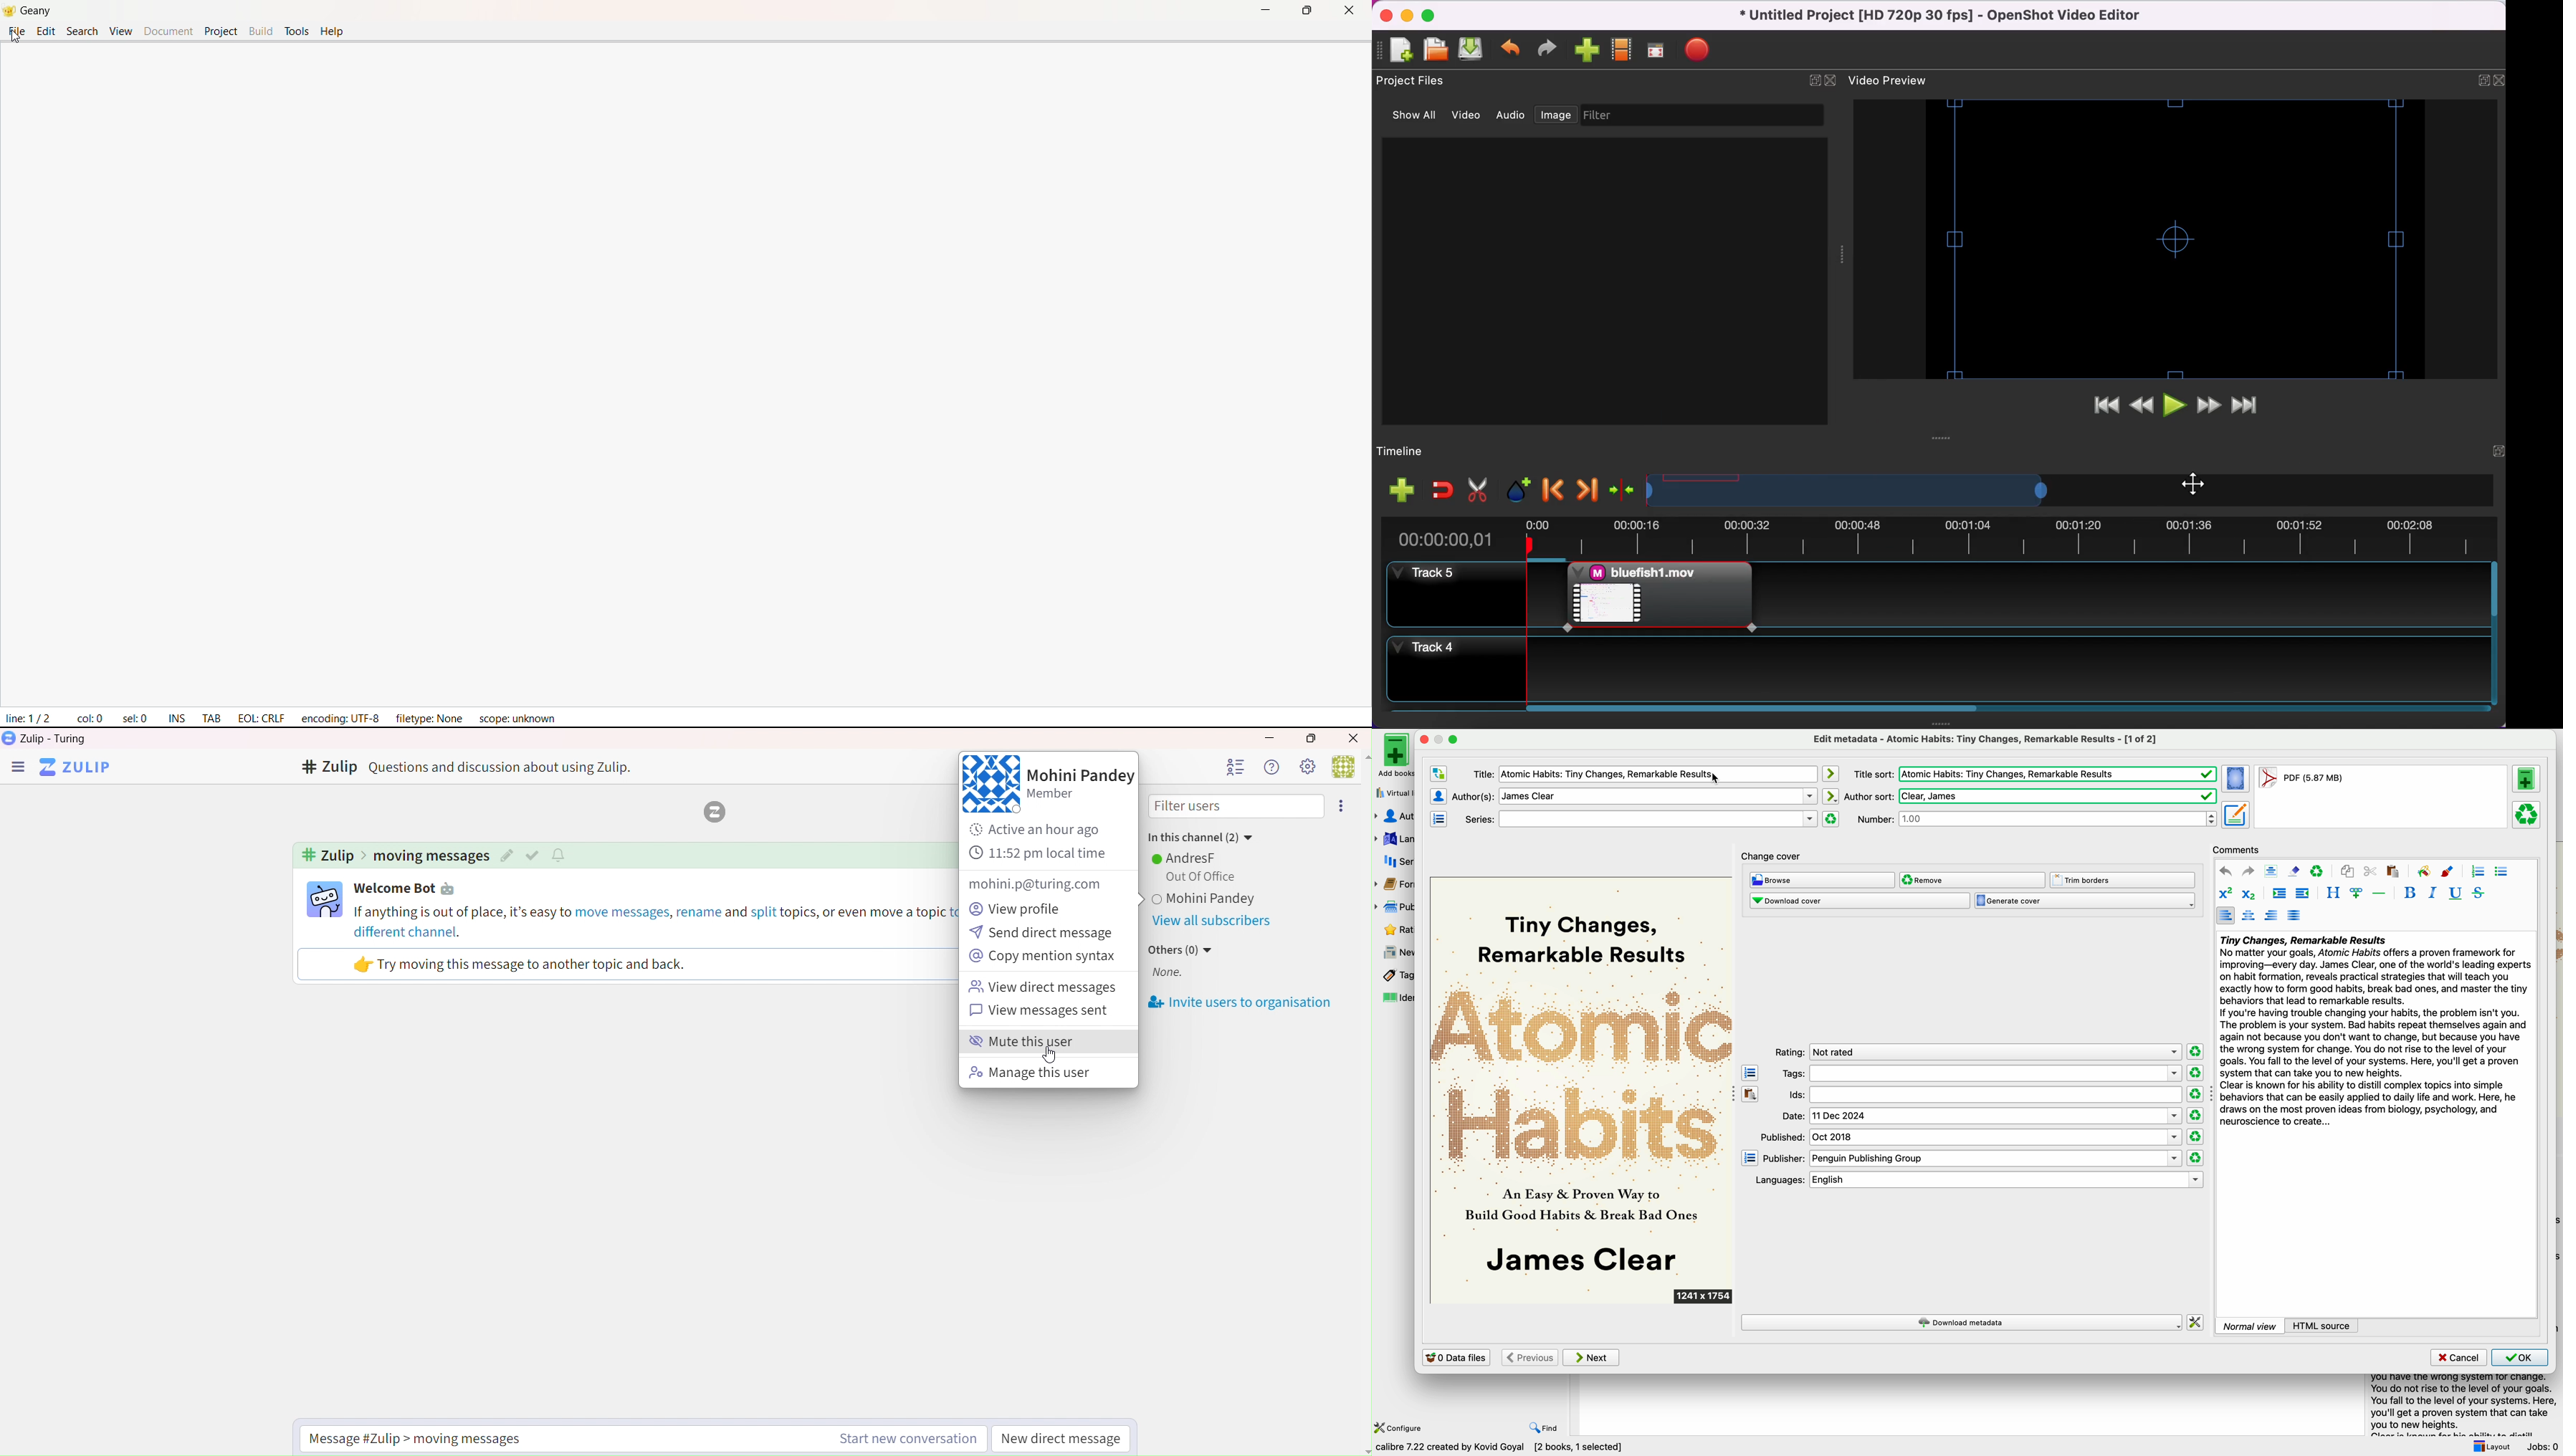  What do you see at coordinates (169, 33) in the screenshot?
I see `Document` at bounding box center [169, 33].